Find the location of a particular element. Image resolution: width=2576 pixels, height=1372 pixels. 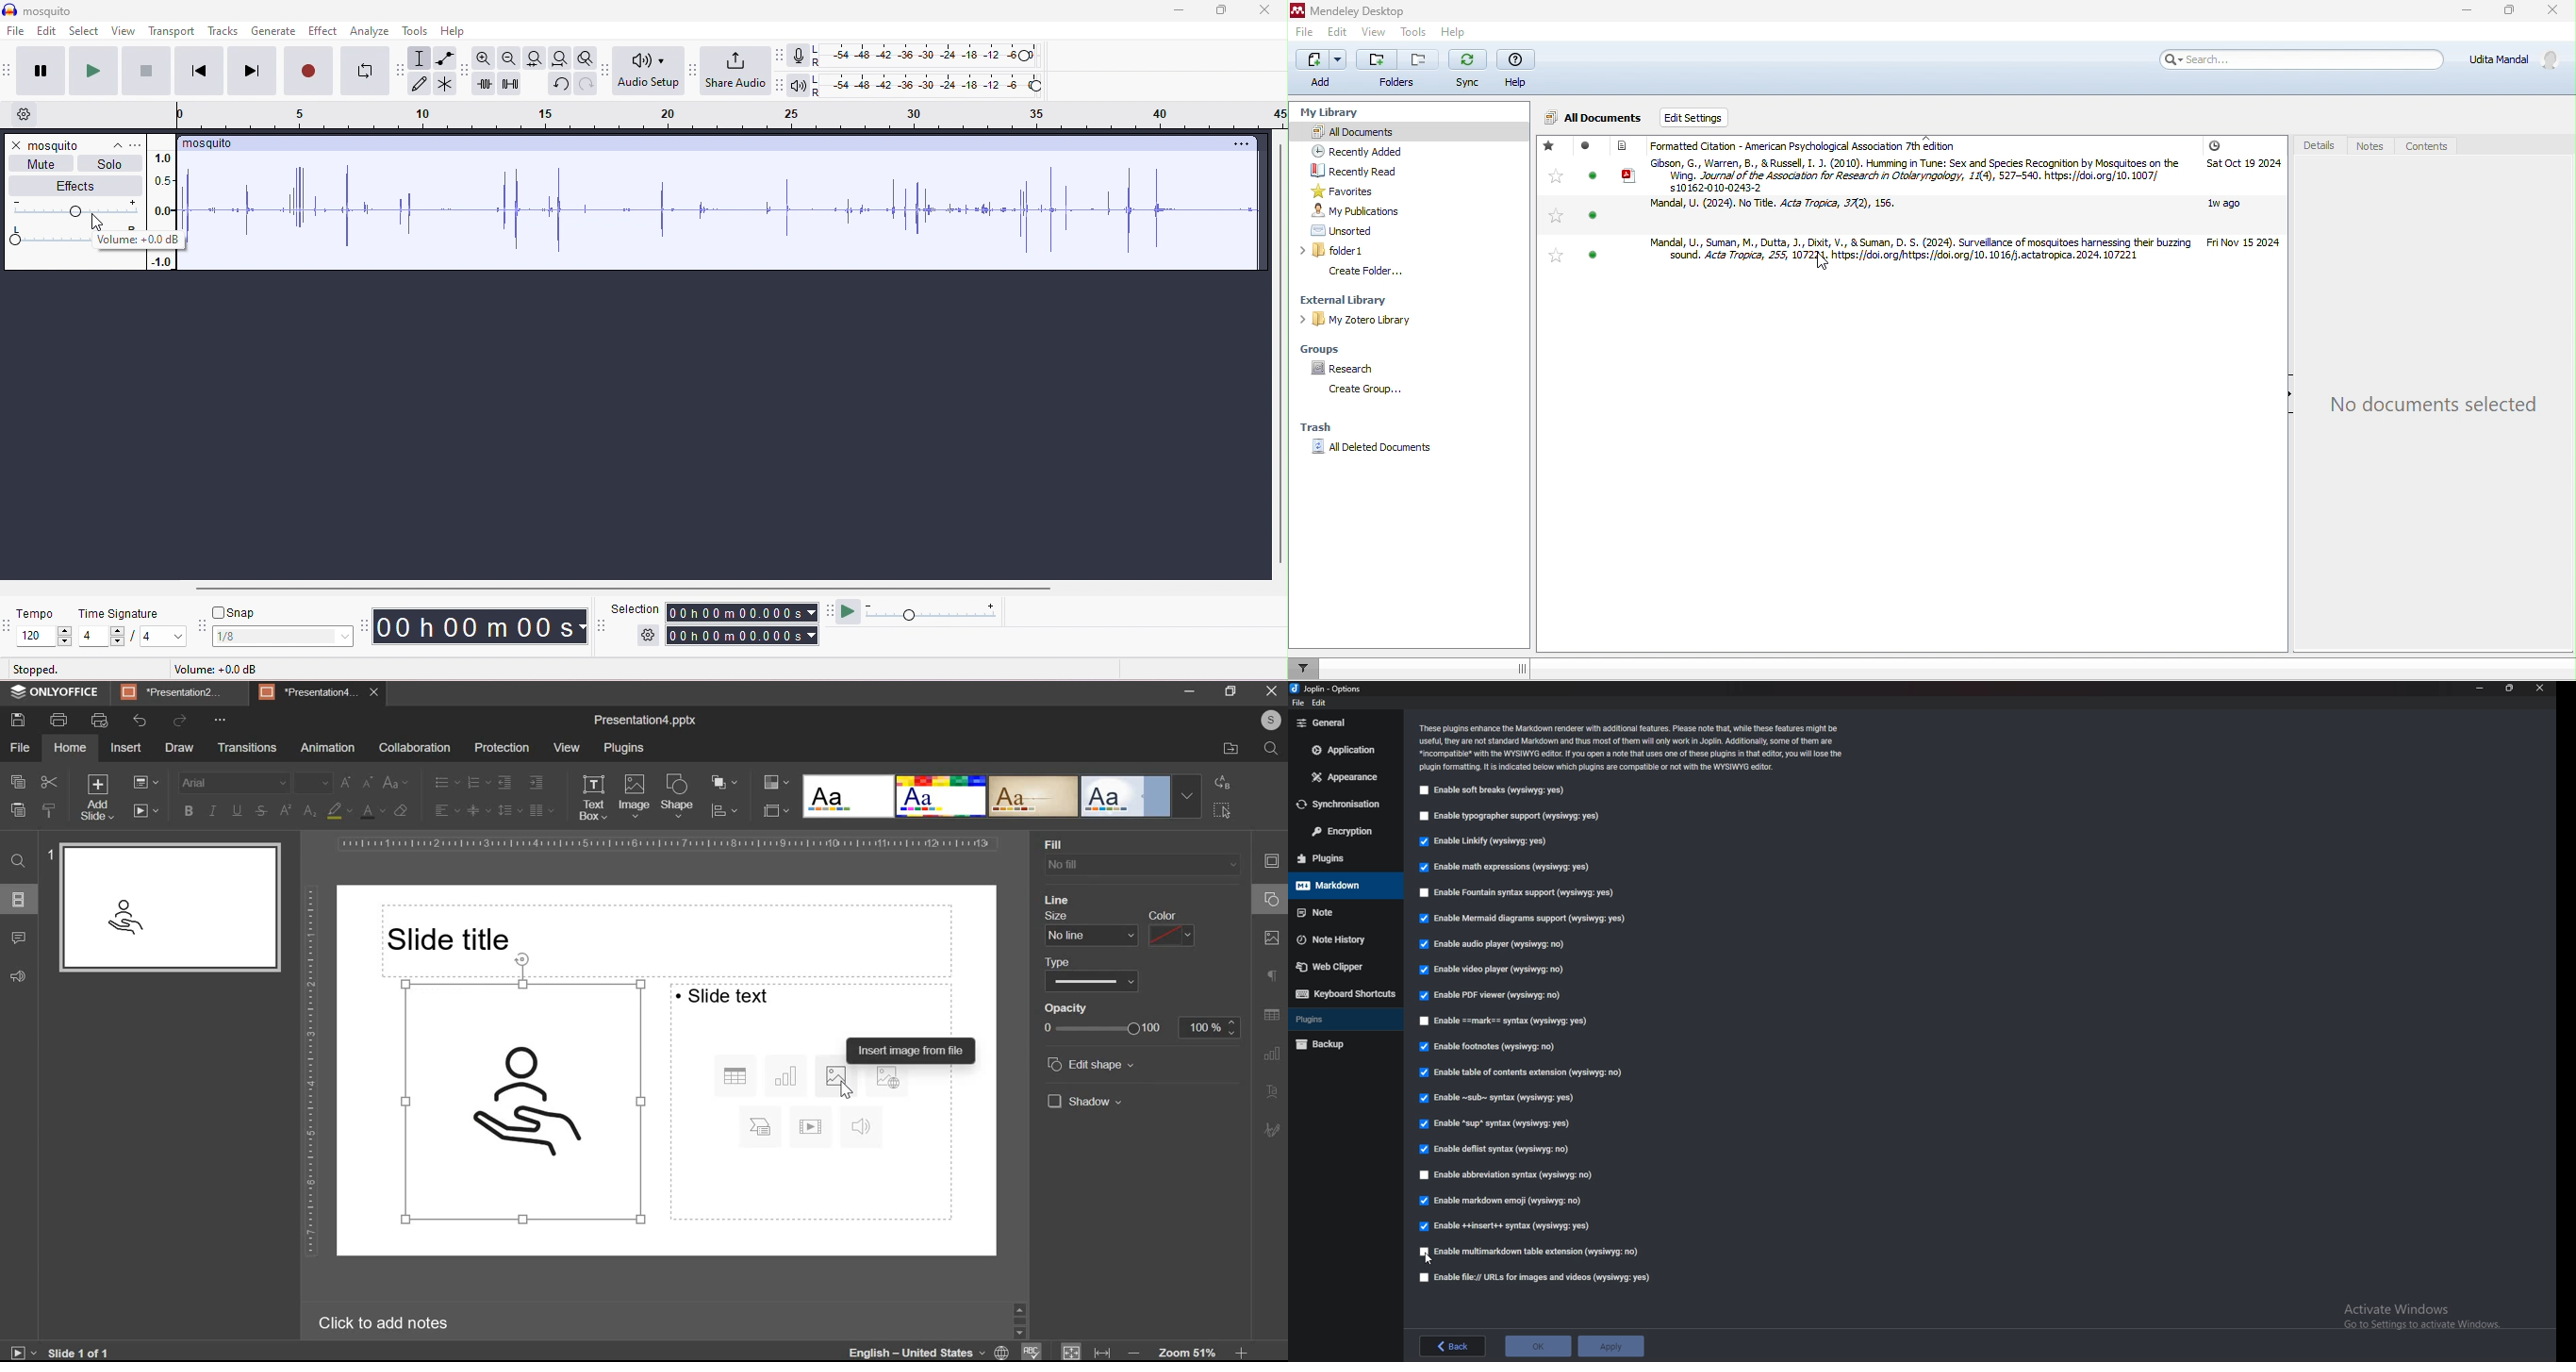

selection is located at coordinates (636, 609).